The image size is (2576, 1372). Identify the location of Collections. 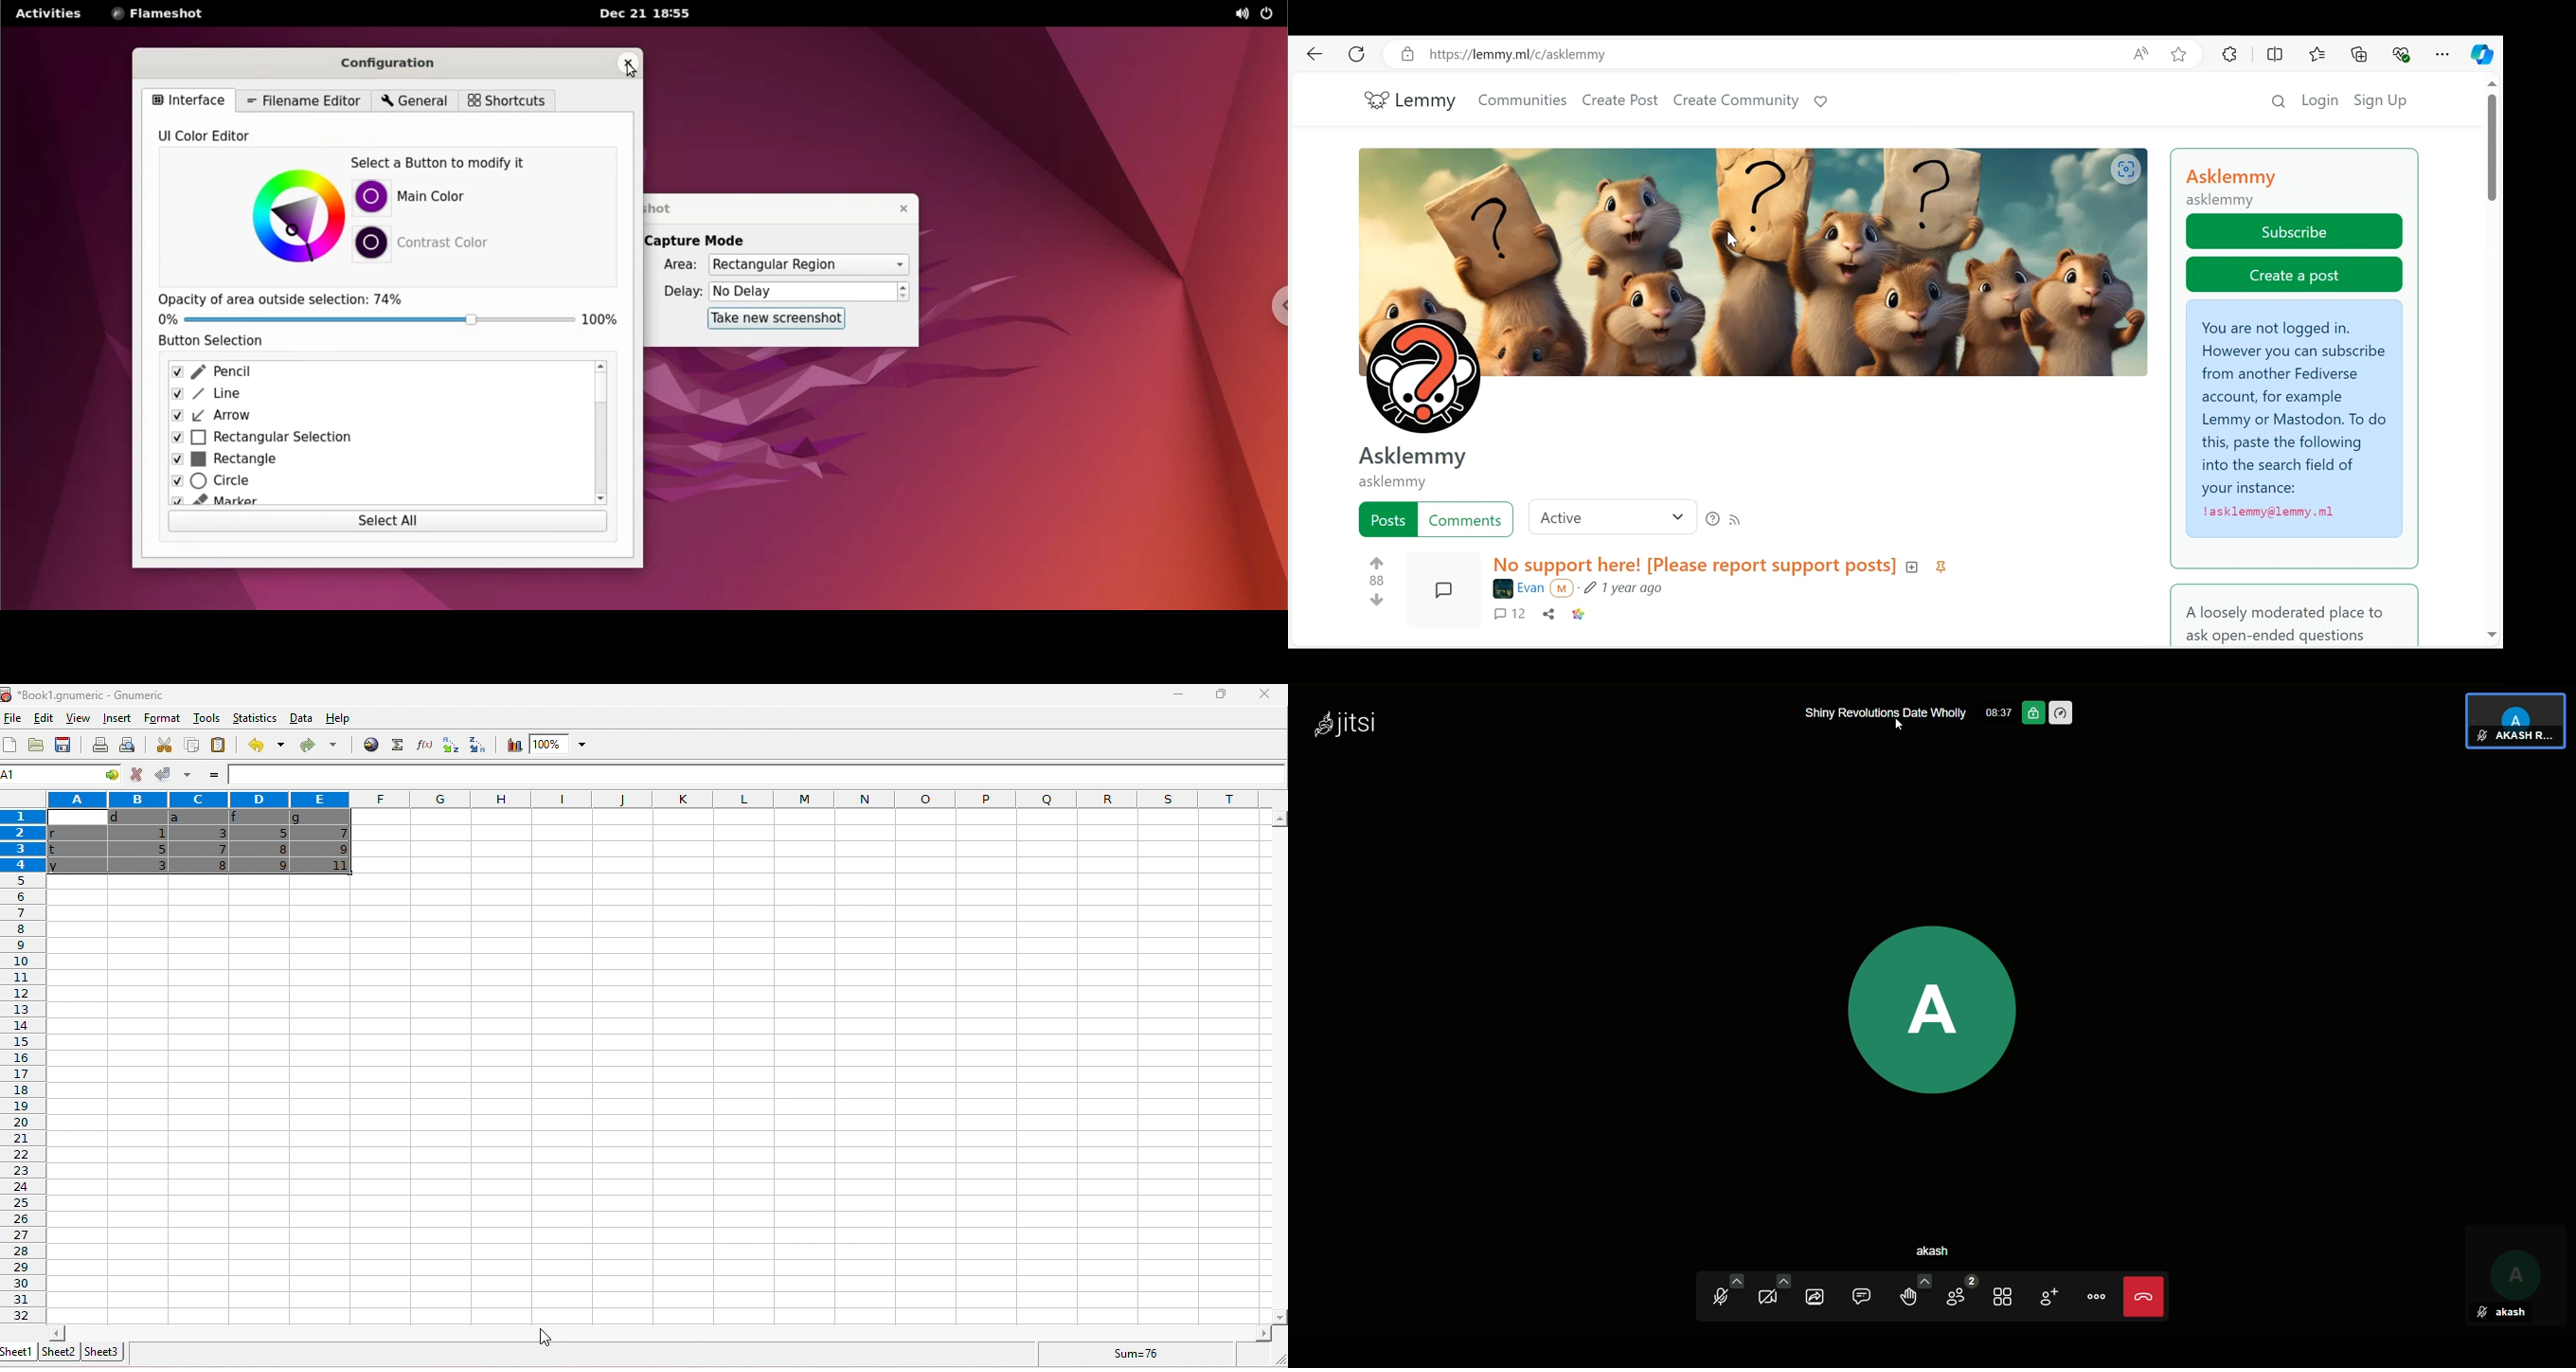
(2360, 56).